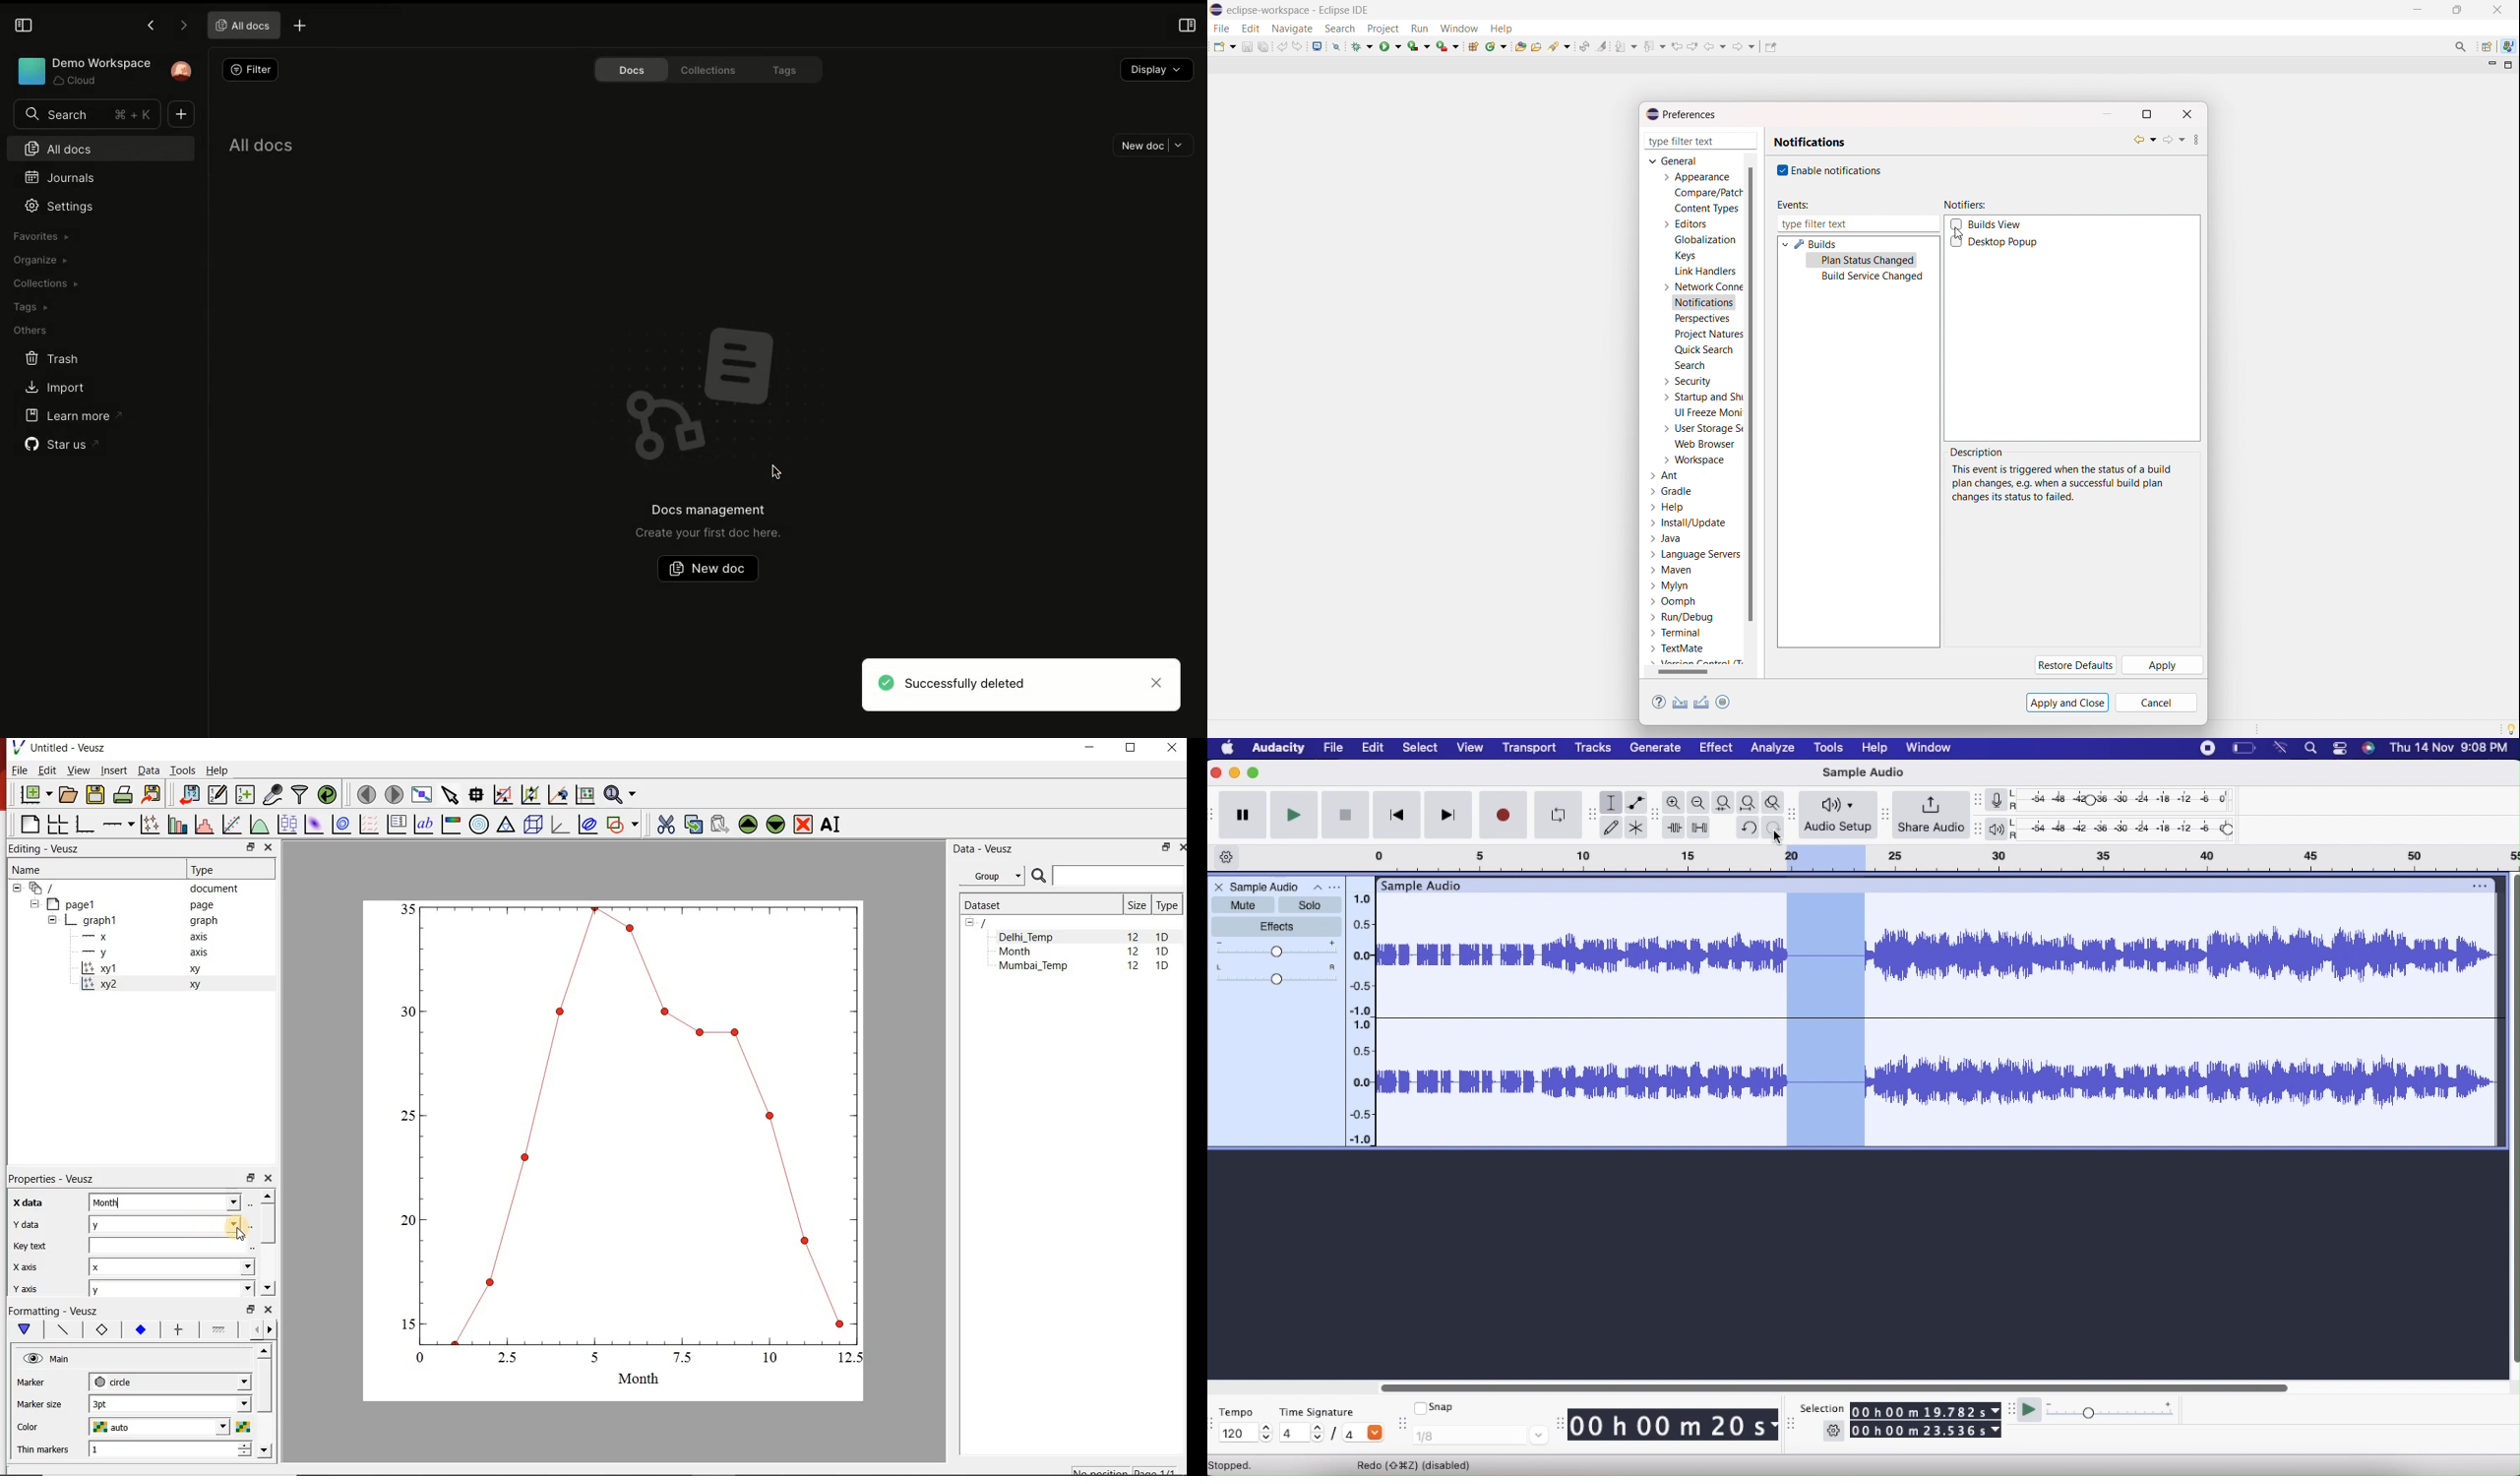 This screenshot has height=1484, width=2520. What do you see at coordinates (2187, 114) in the screenshot?
I see `close dialogbox` at bounding box center [2187, 114].